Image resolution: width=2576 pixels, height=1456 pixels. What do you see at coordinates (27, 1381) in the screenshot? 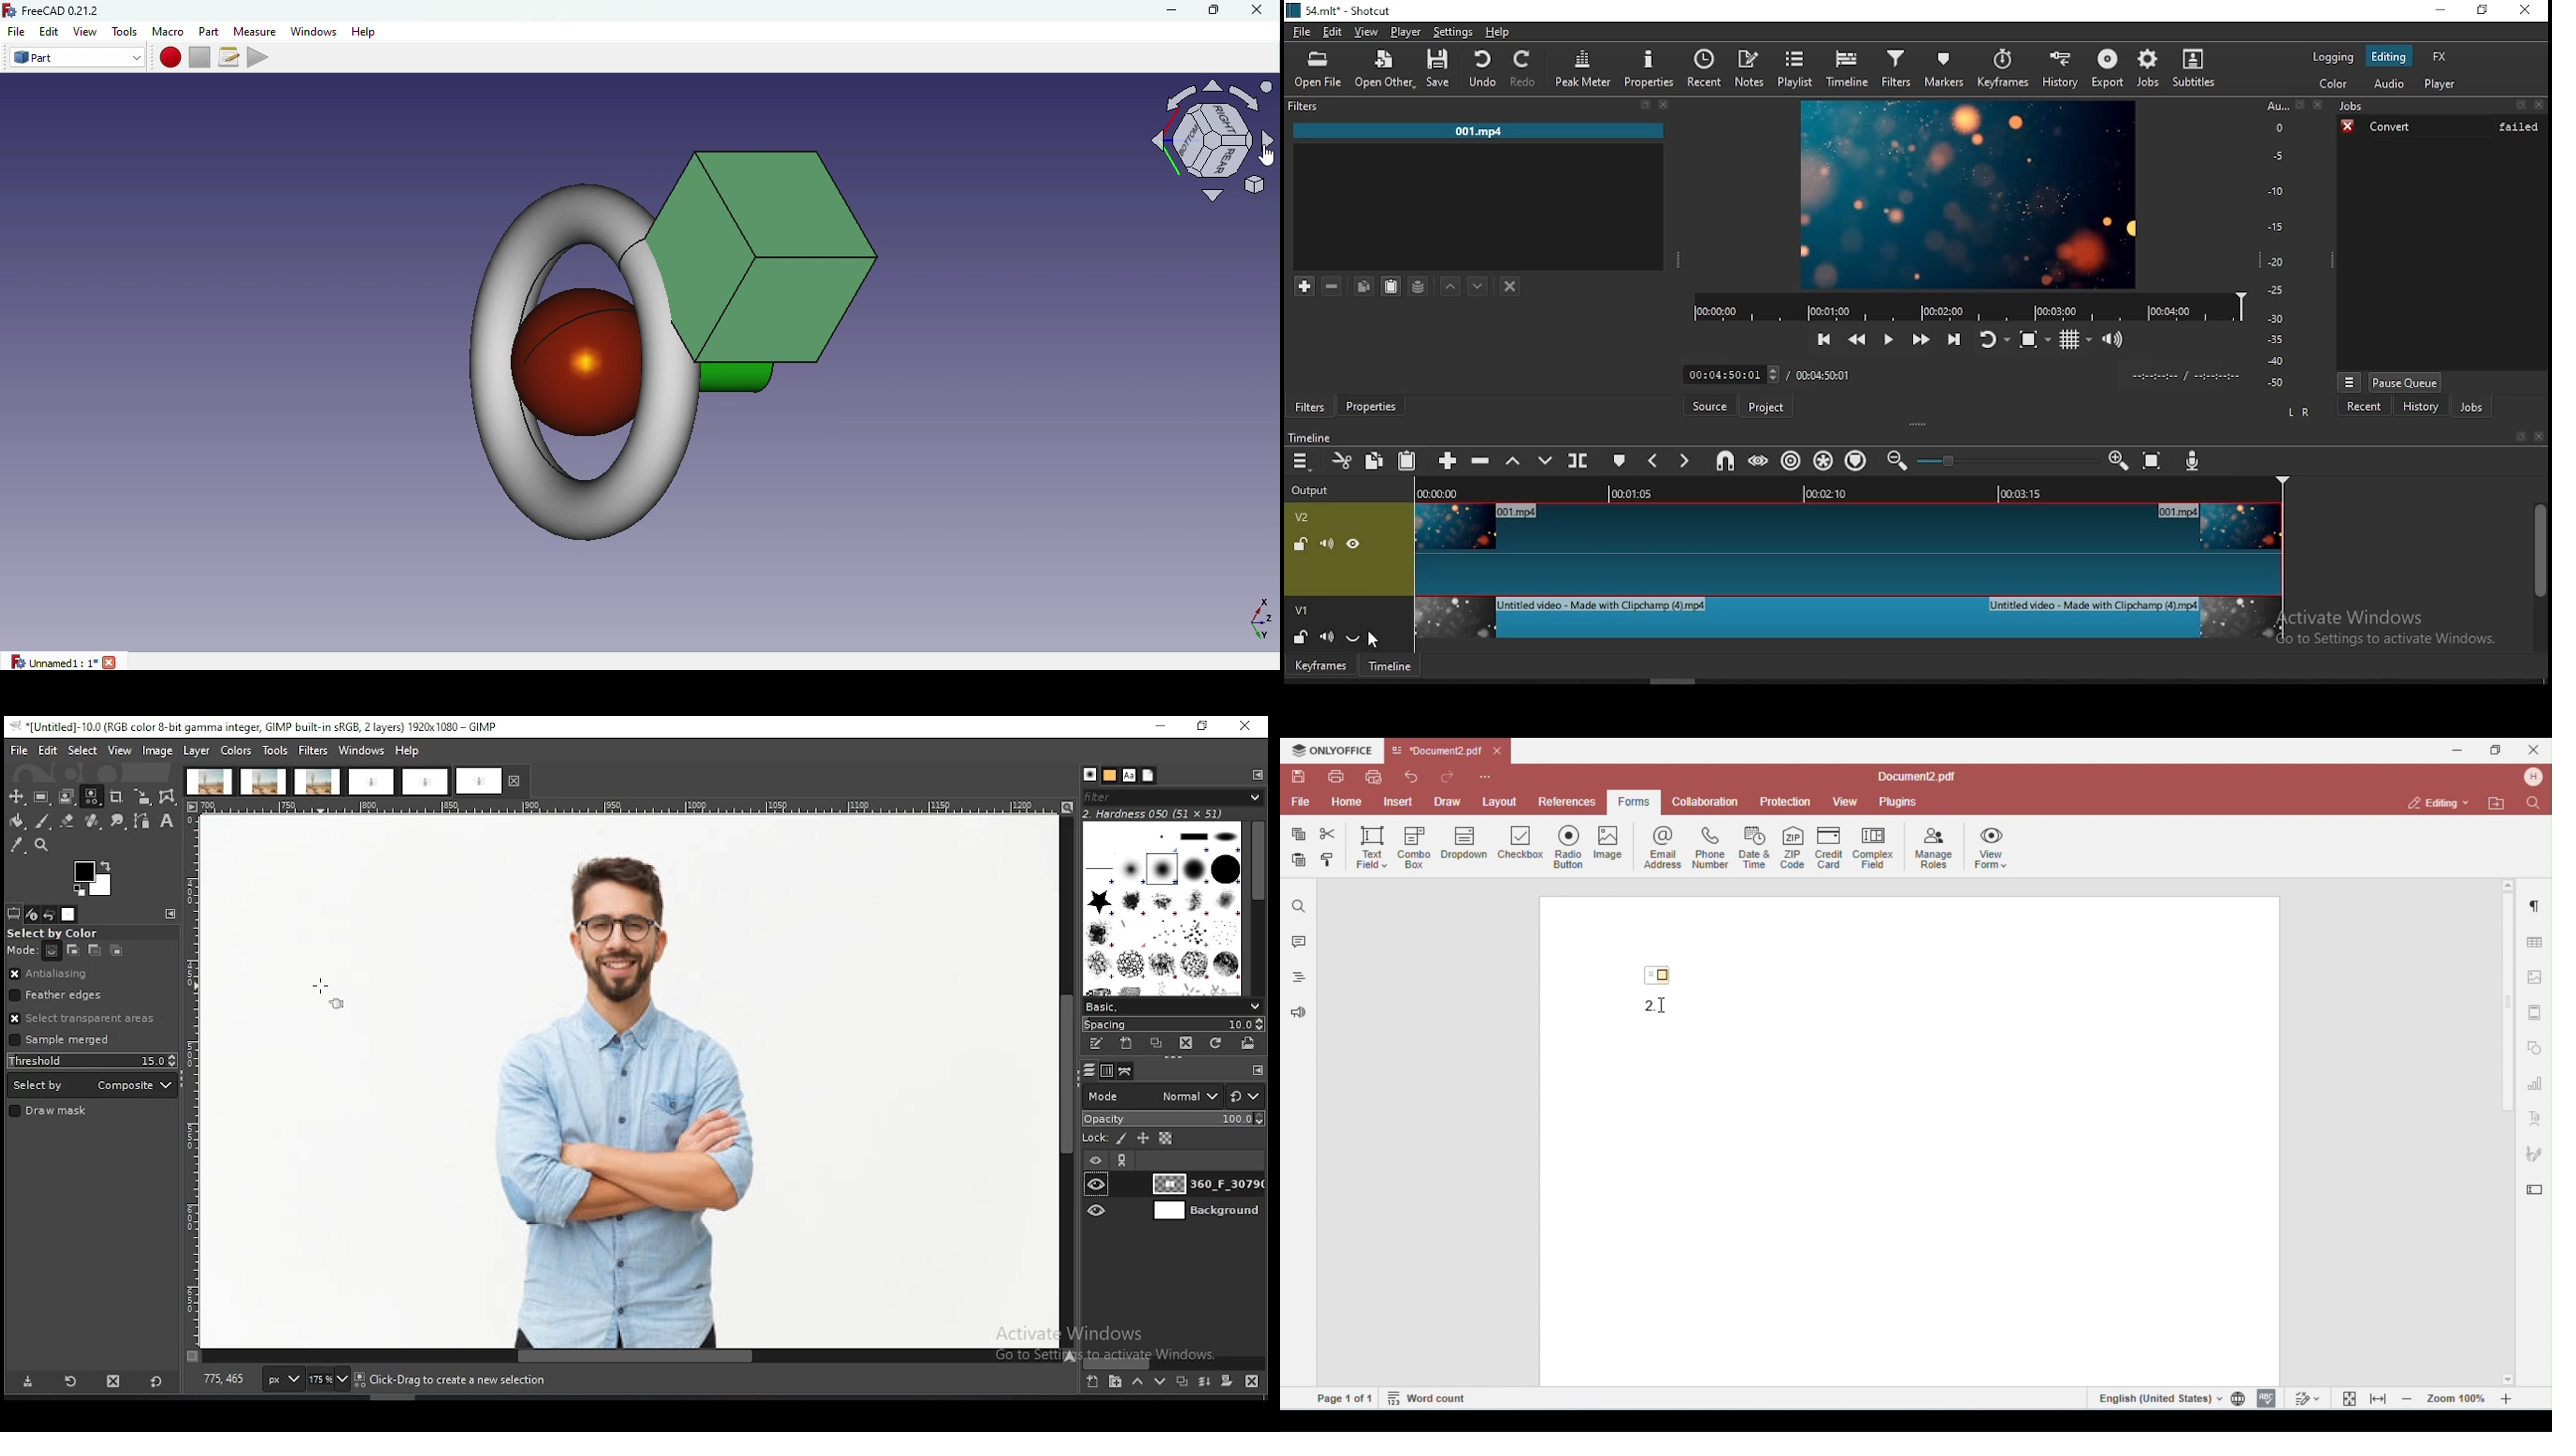
I see `save tool preset` at bounding box center [27, 1381].